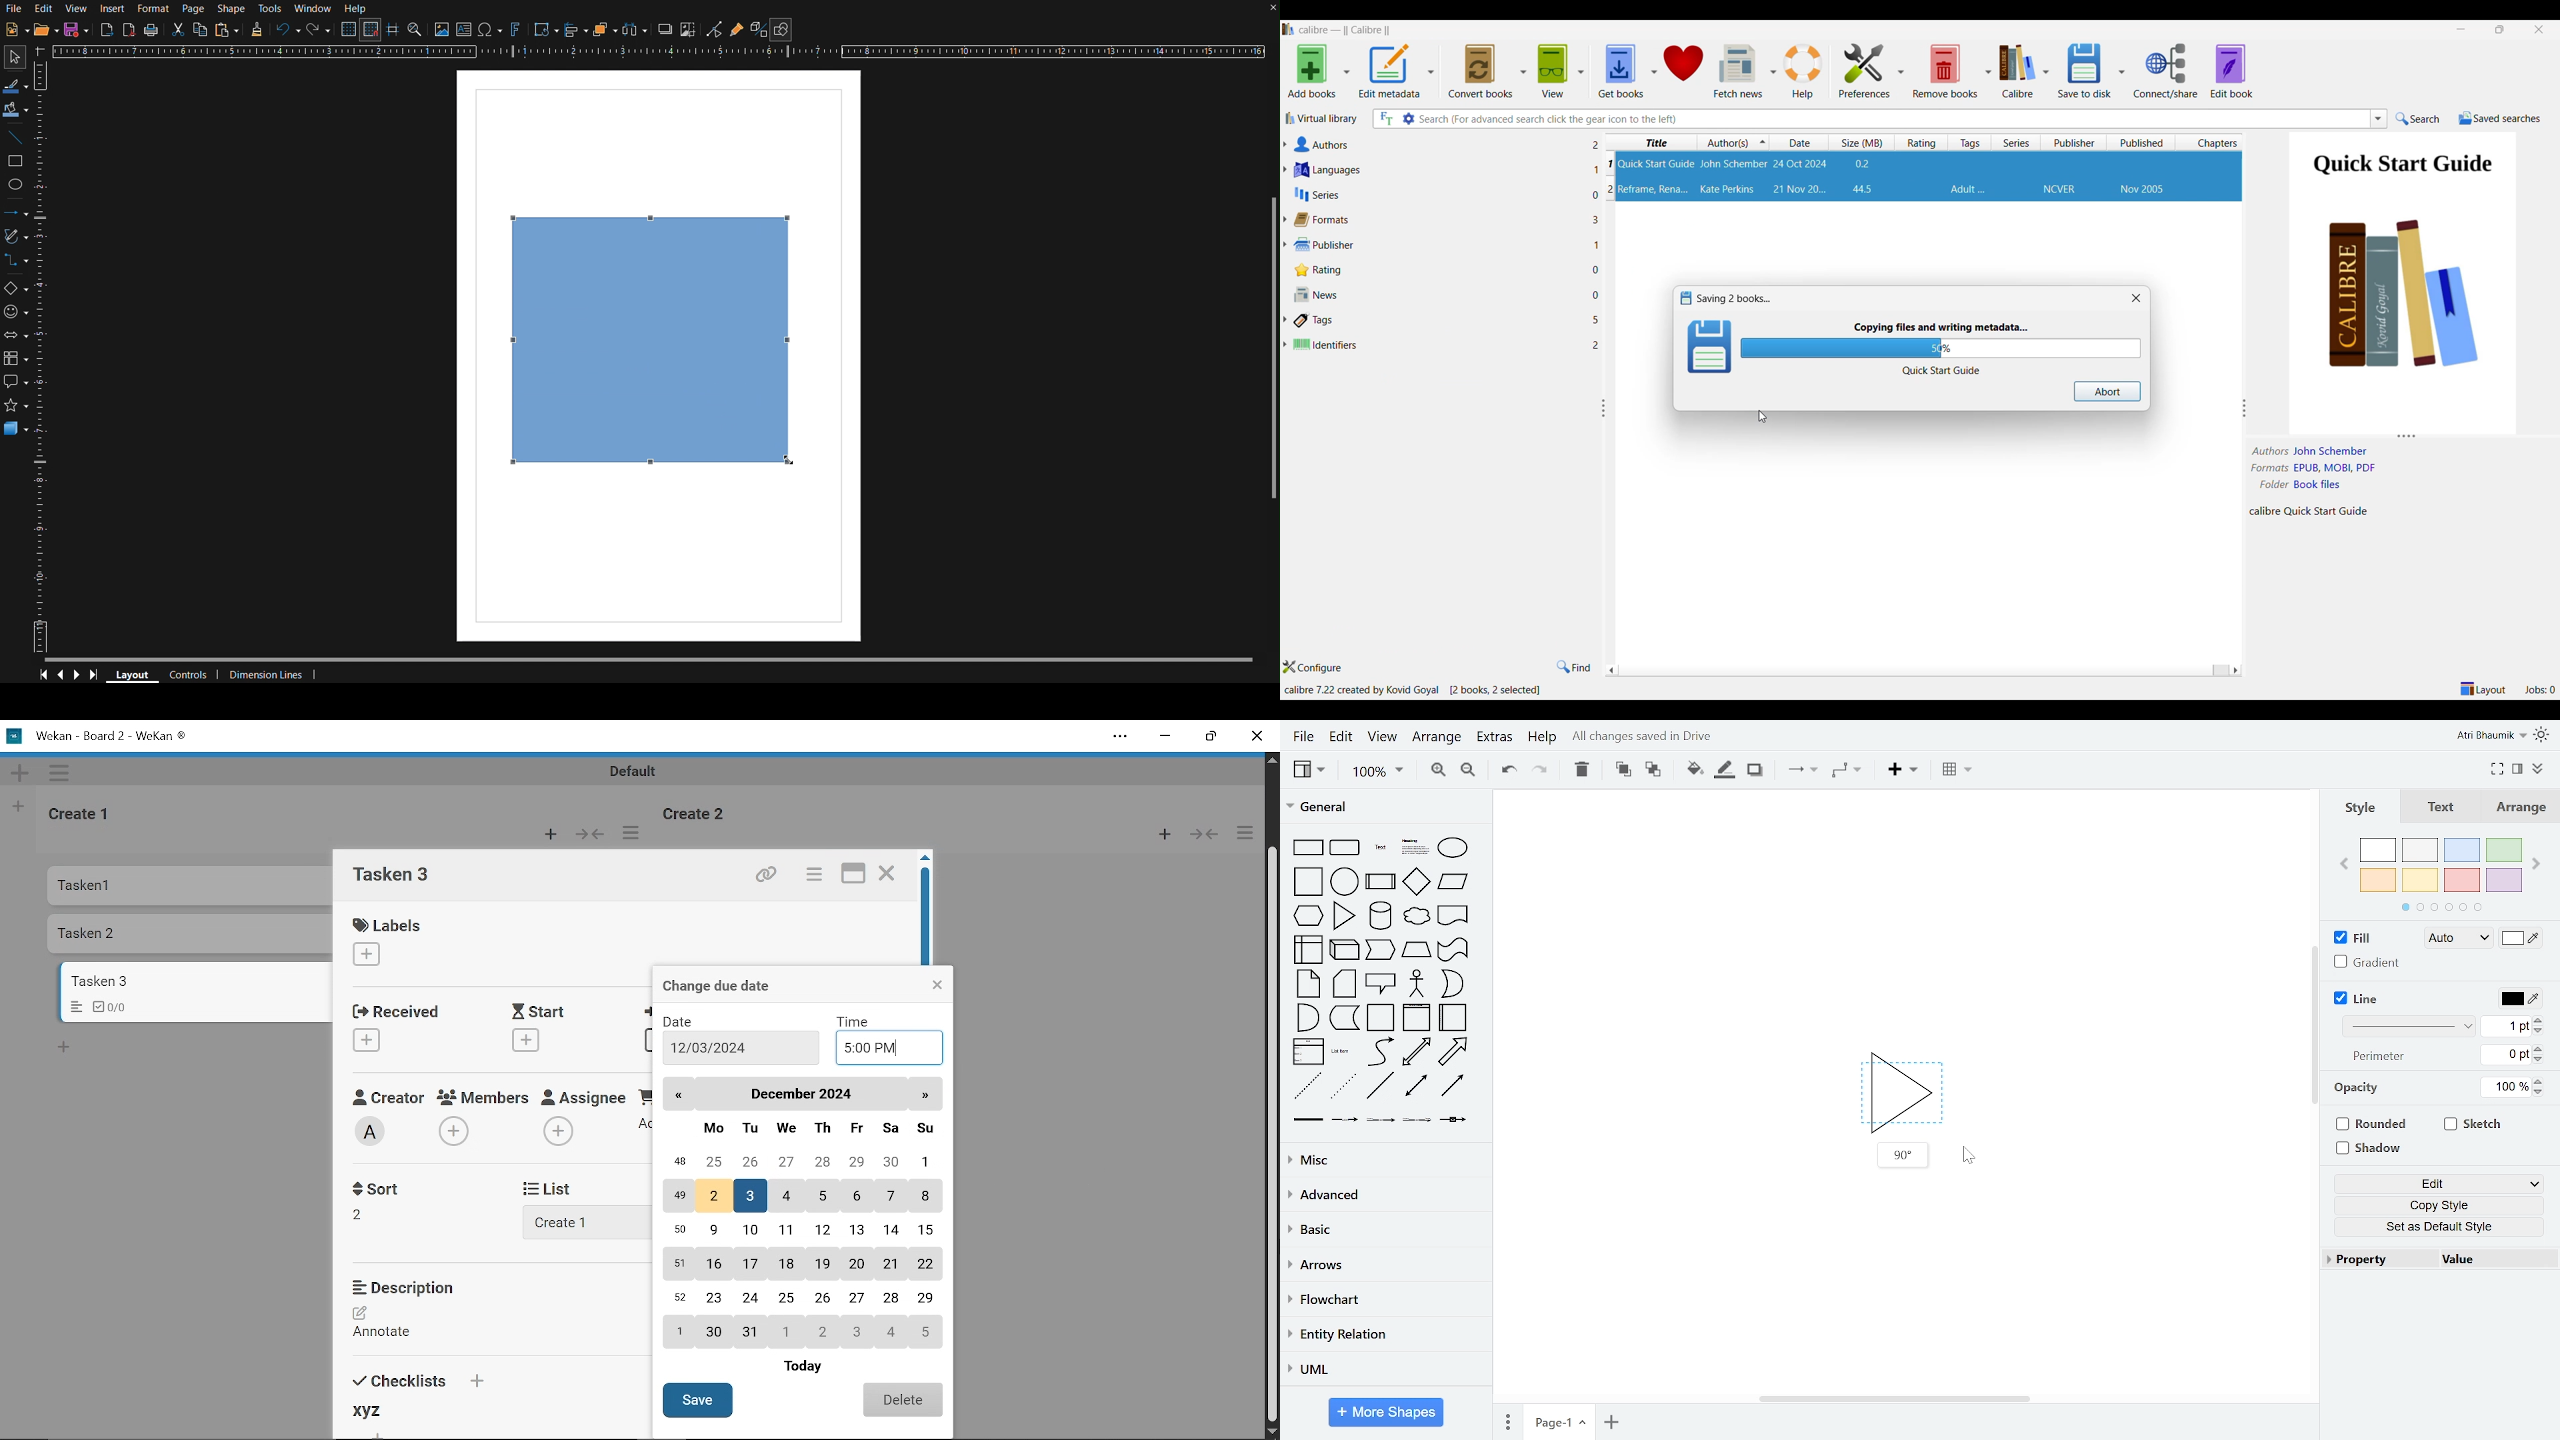 The image size is (2576, 1456). What do you see at coordinates (1598, 270) in the screenshot?
I see `0` at bounding box center [1598, 270].